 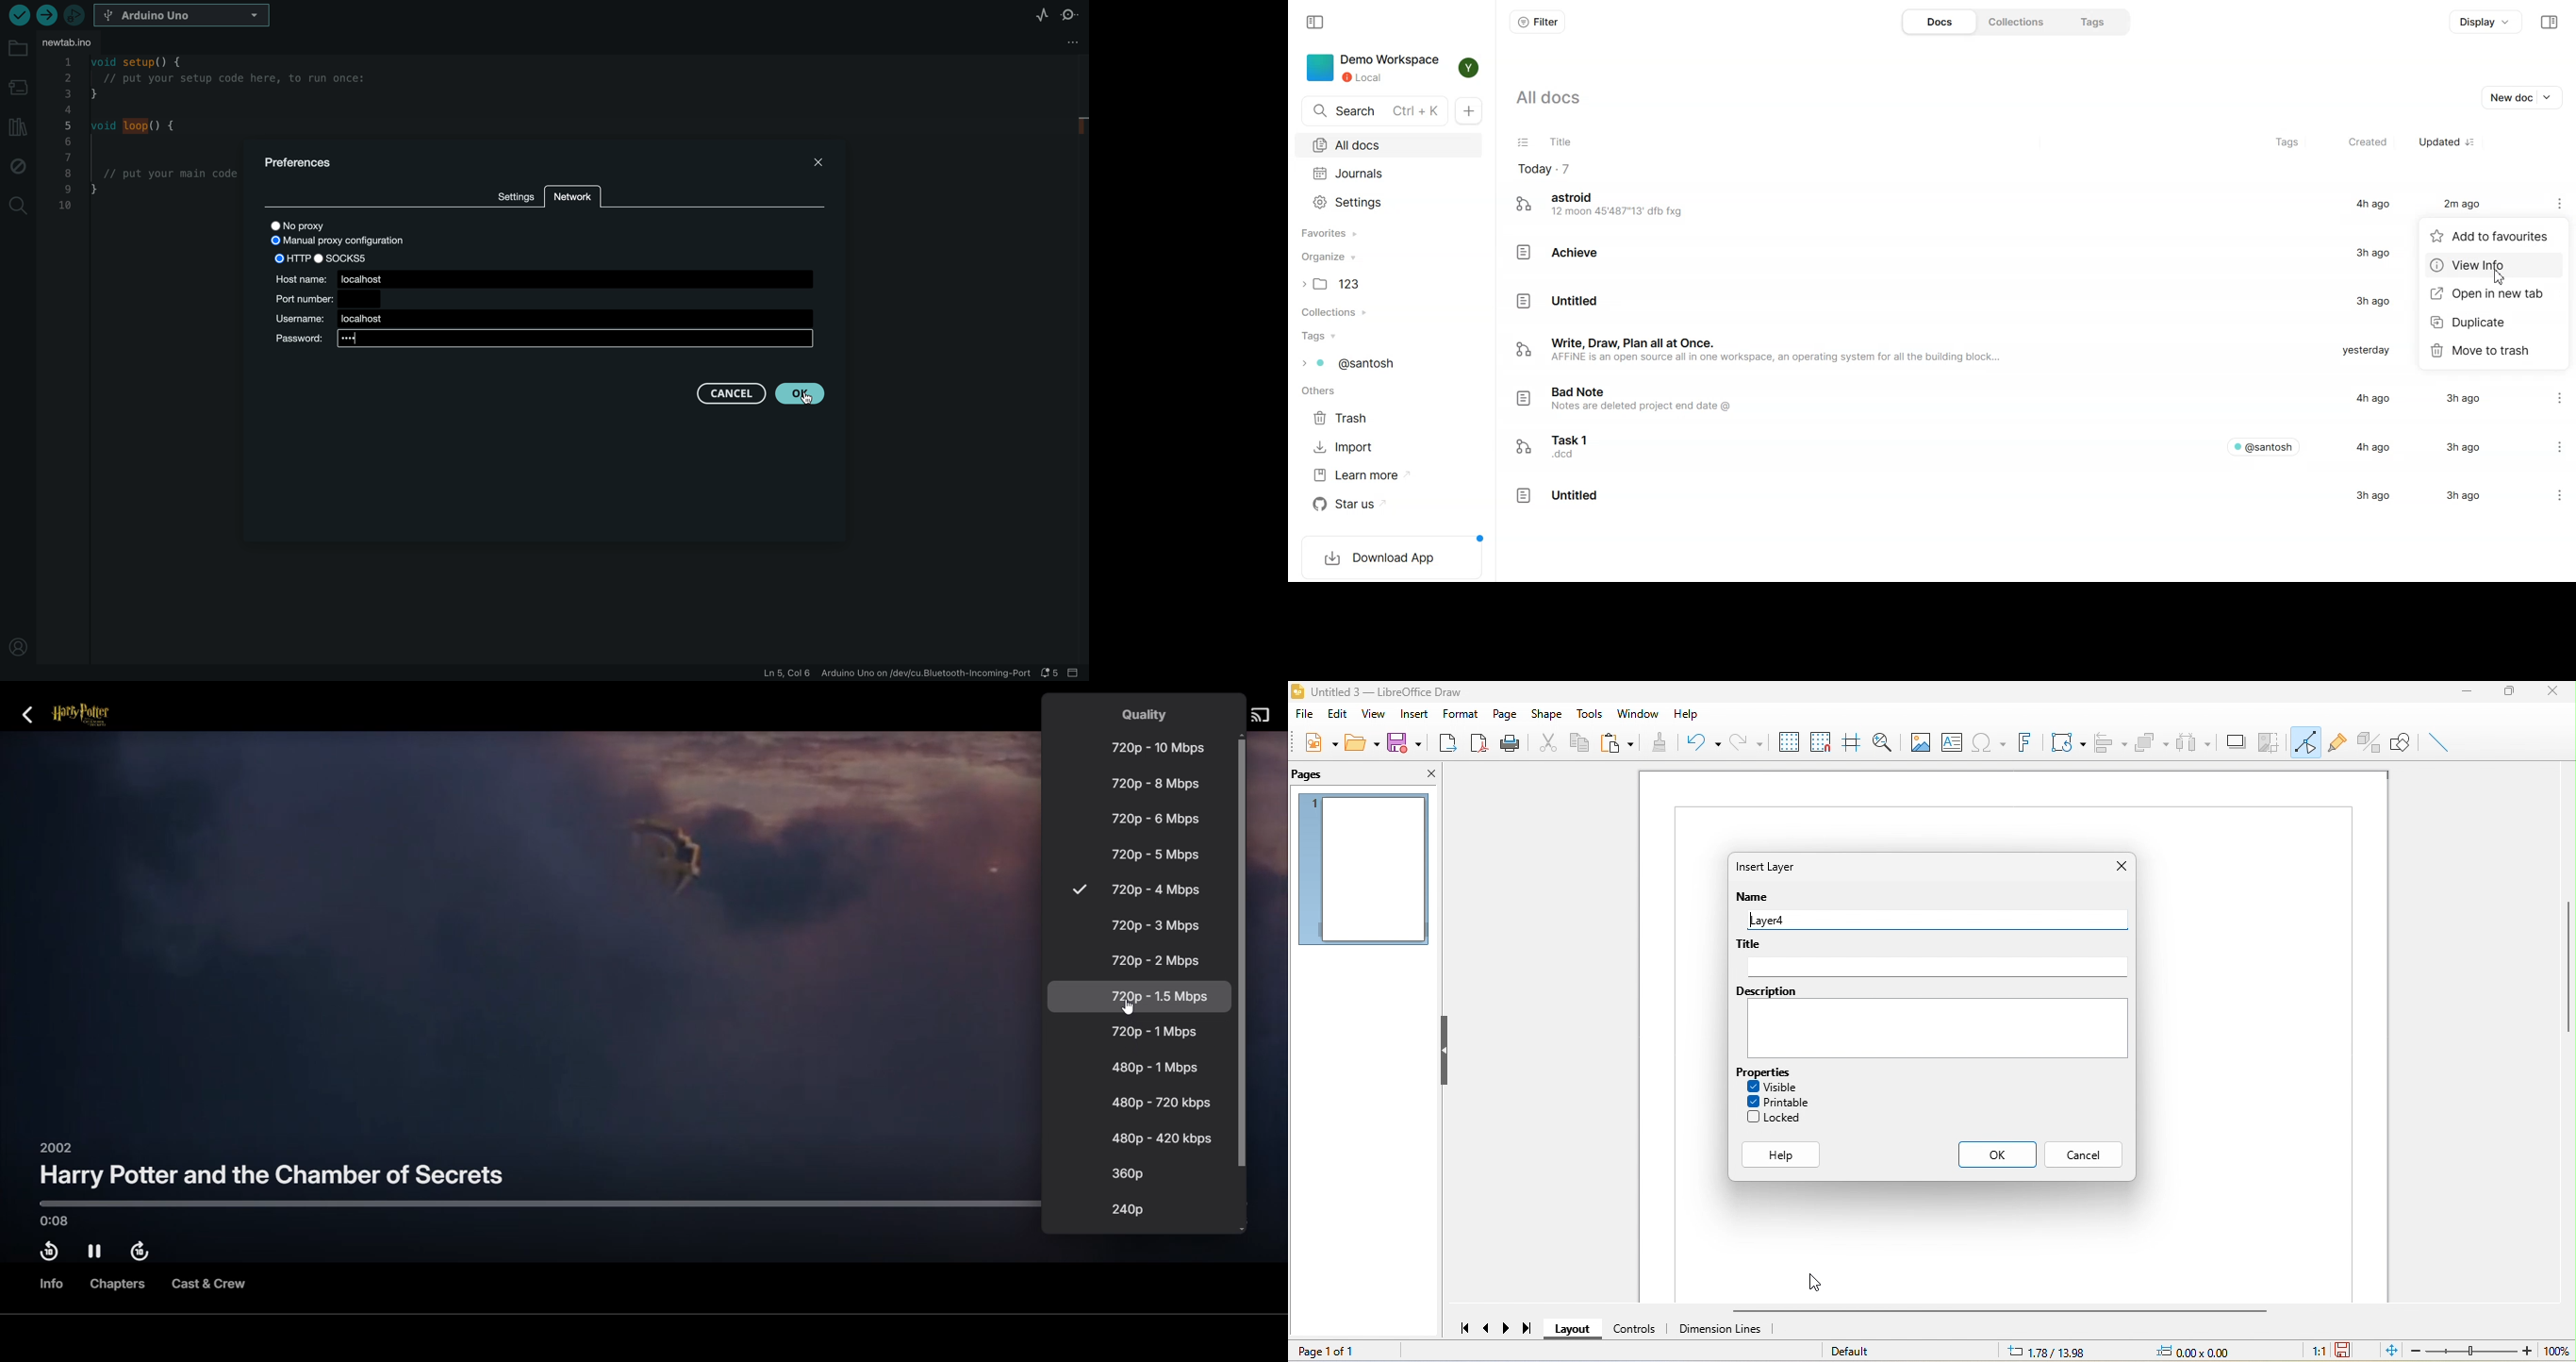 What do you see at coordinates (1470, 68) in the screenshot?
I see `Profile` at bounding box center [1470, 68].